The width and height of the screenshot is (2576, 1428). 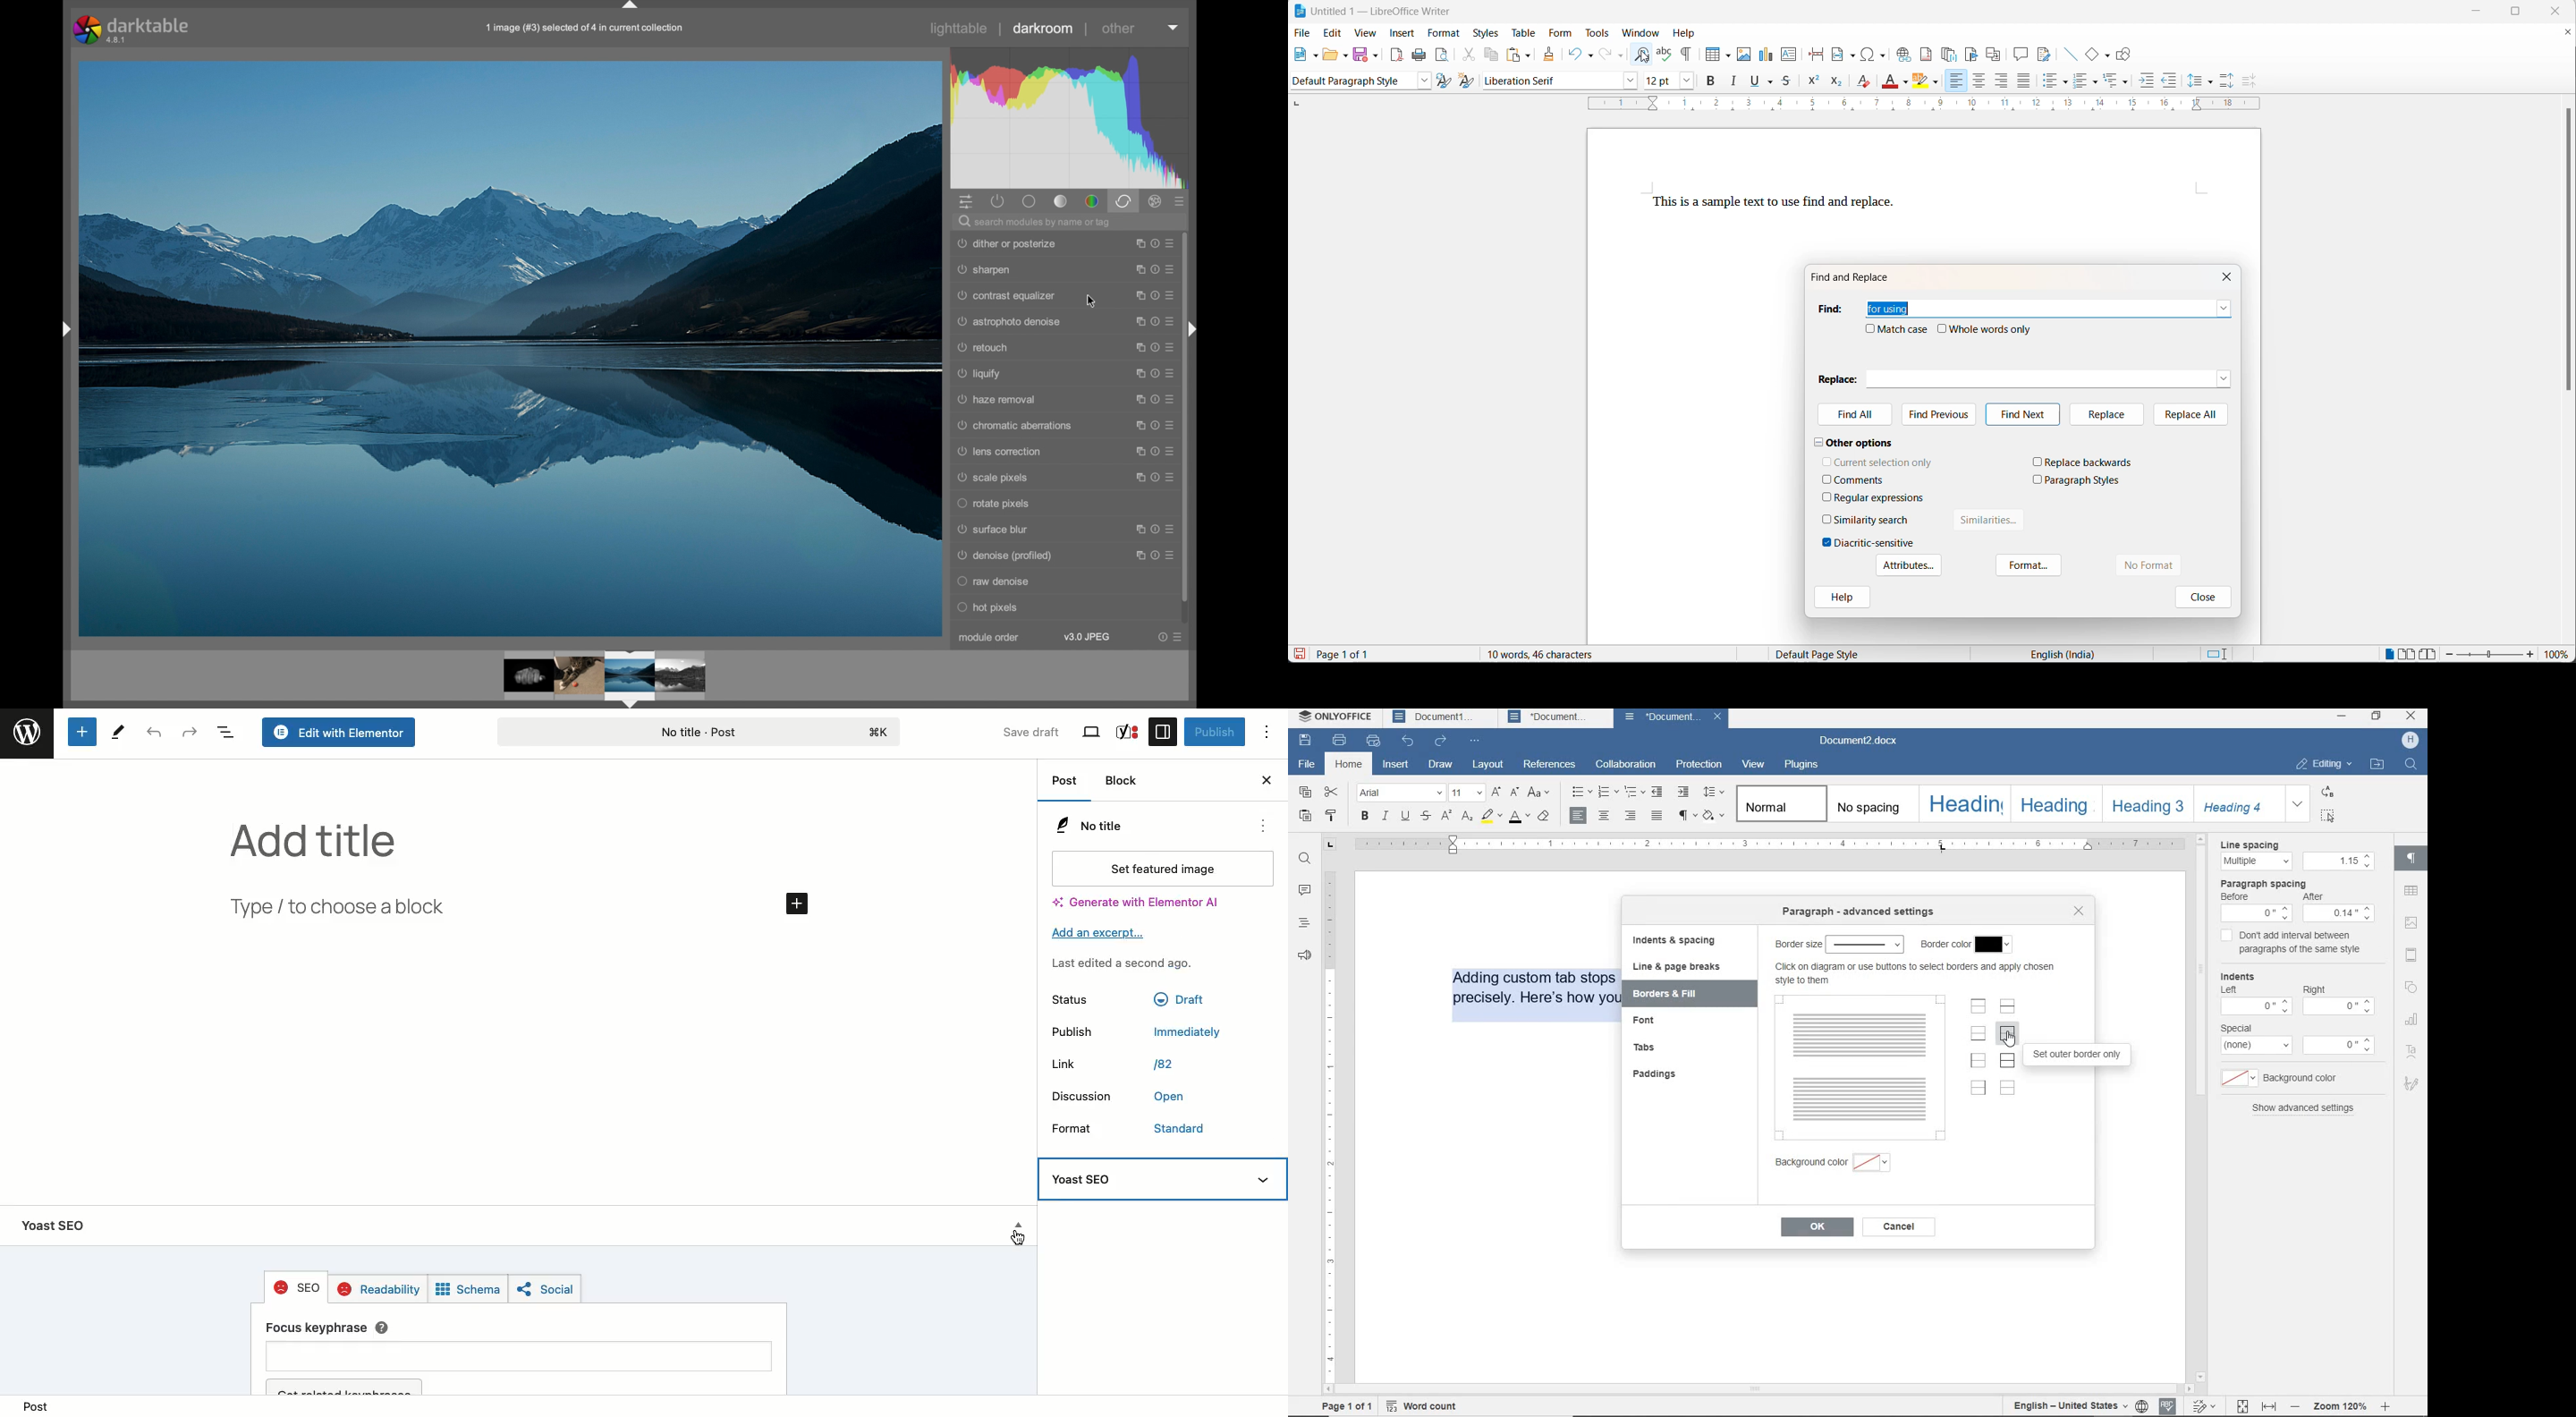 I want to click on update selected style, so click(x=1444, y=81).